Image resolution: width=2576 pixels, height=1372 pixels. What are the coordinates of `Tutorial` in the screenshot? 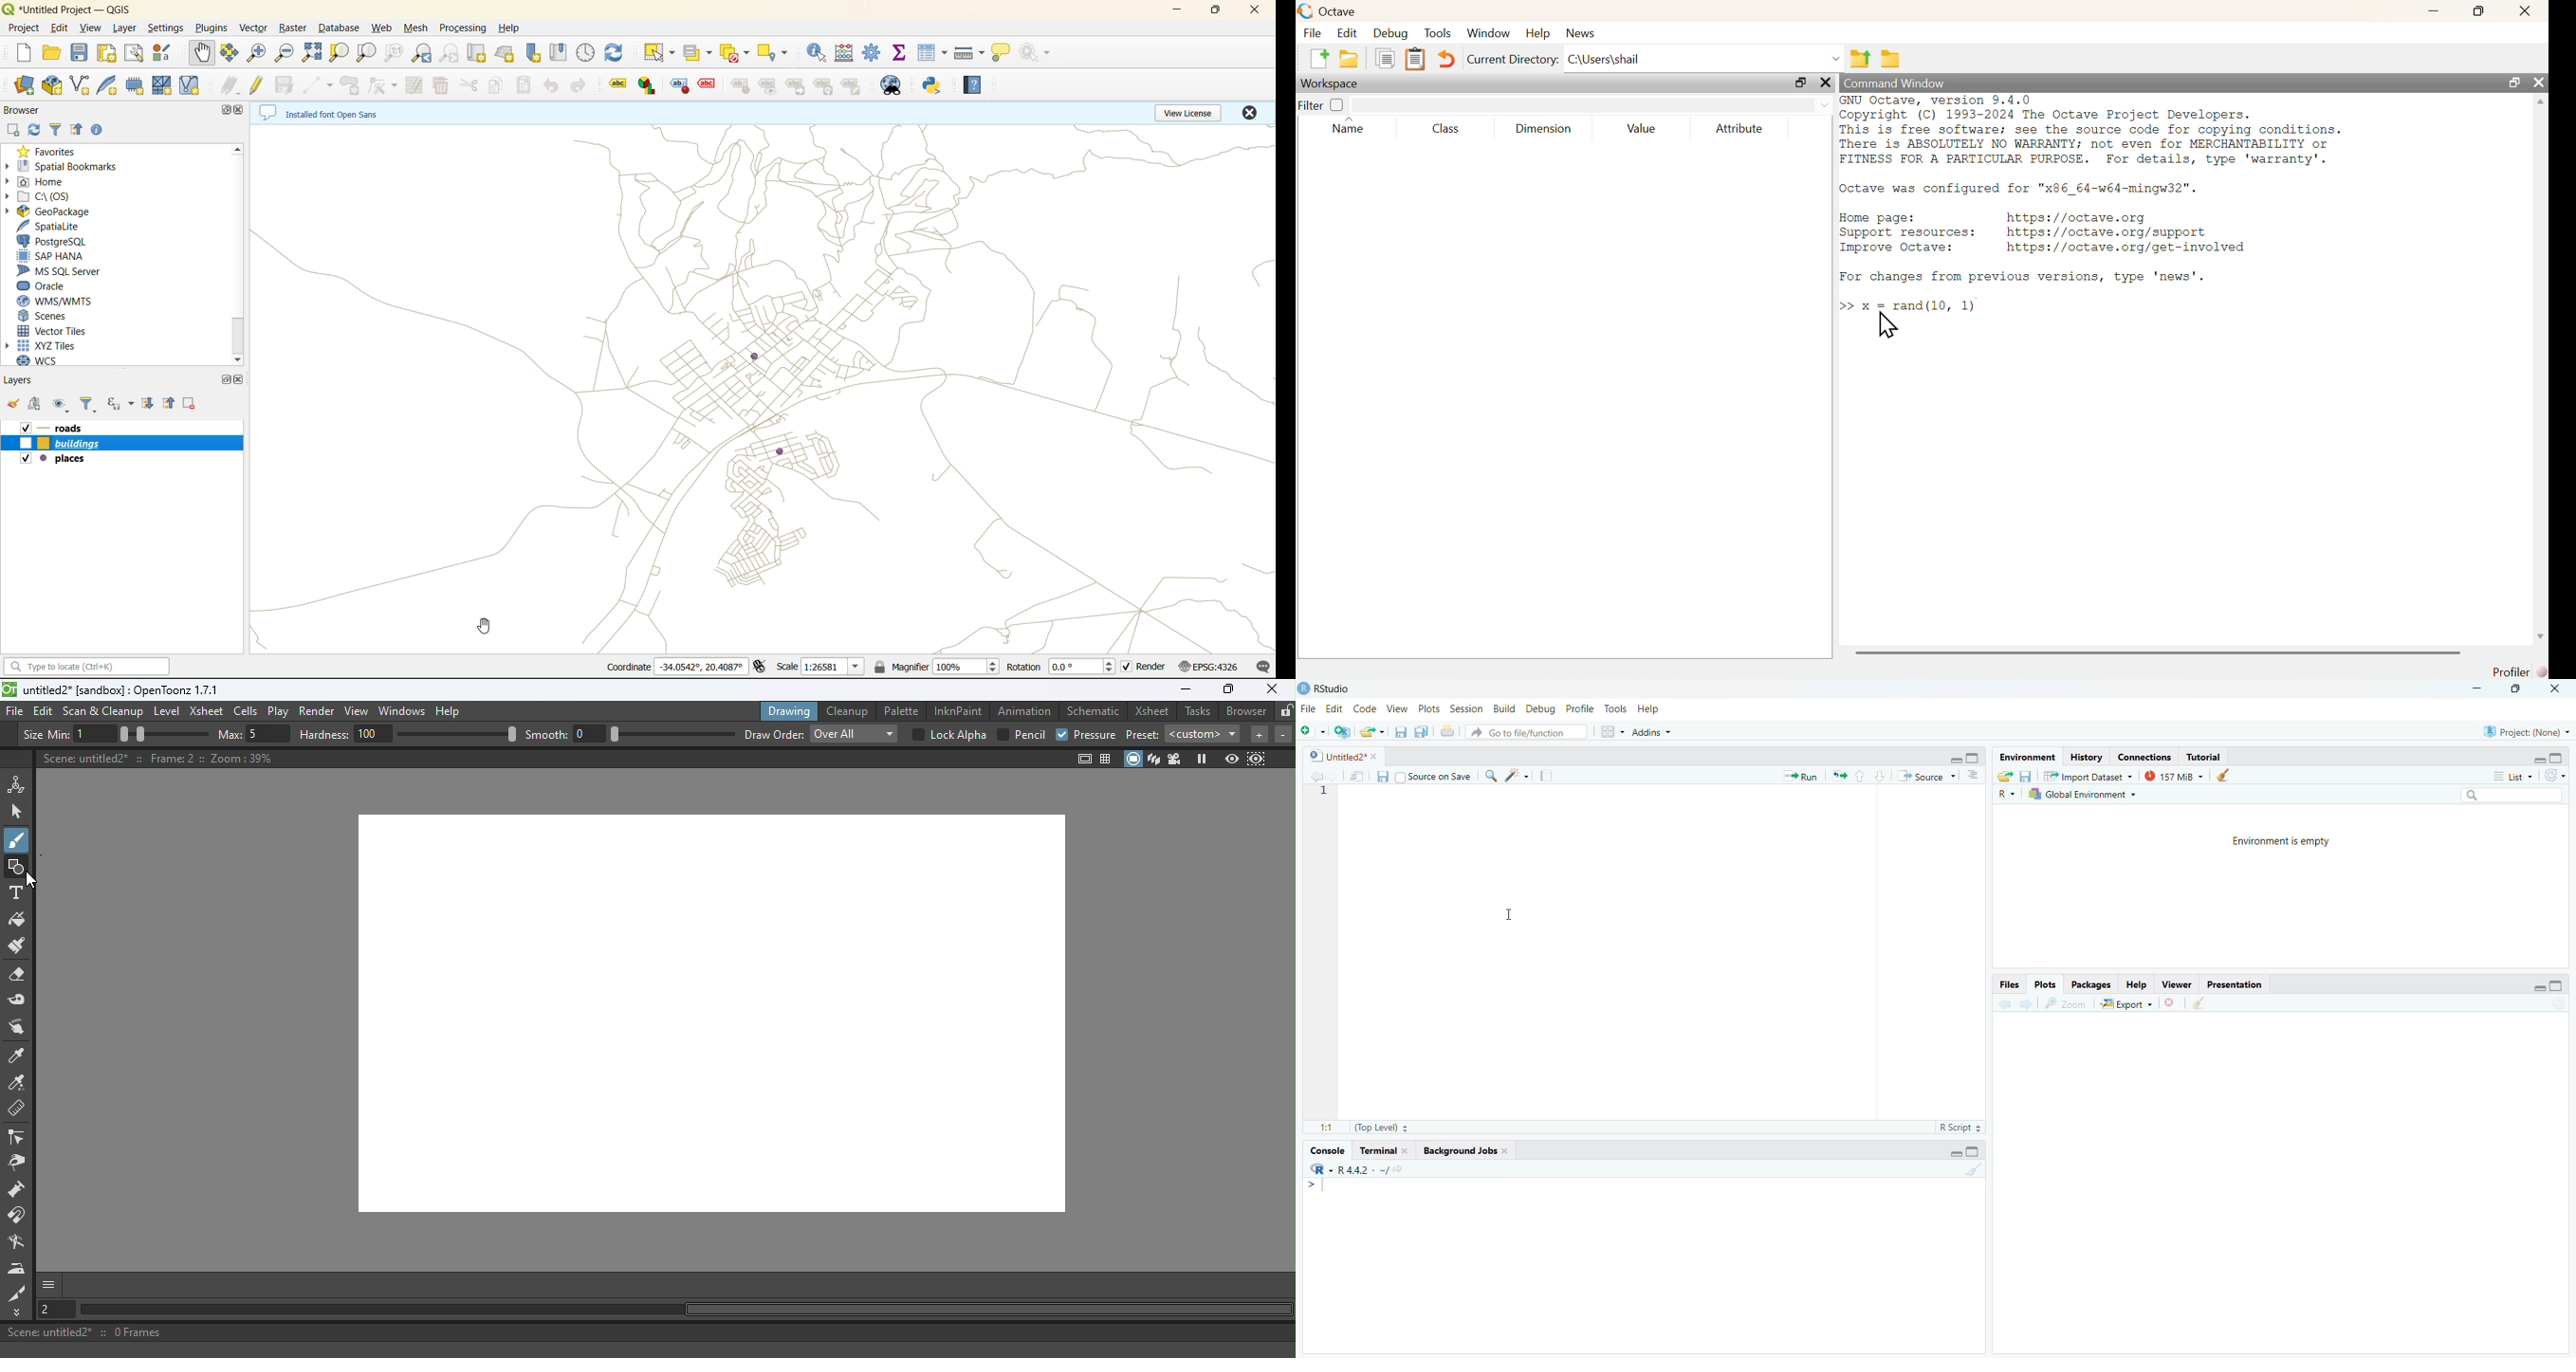 It's located at (2205, 756).